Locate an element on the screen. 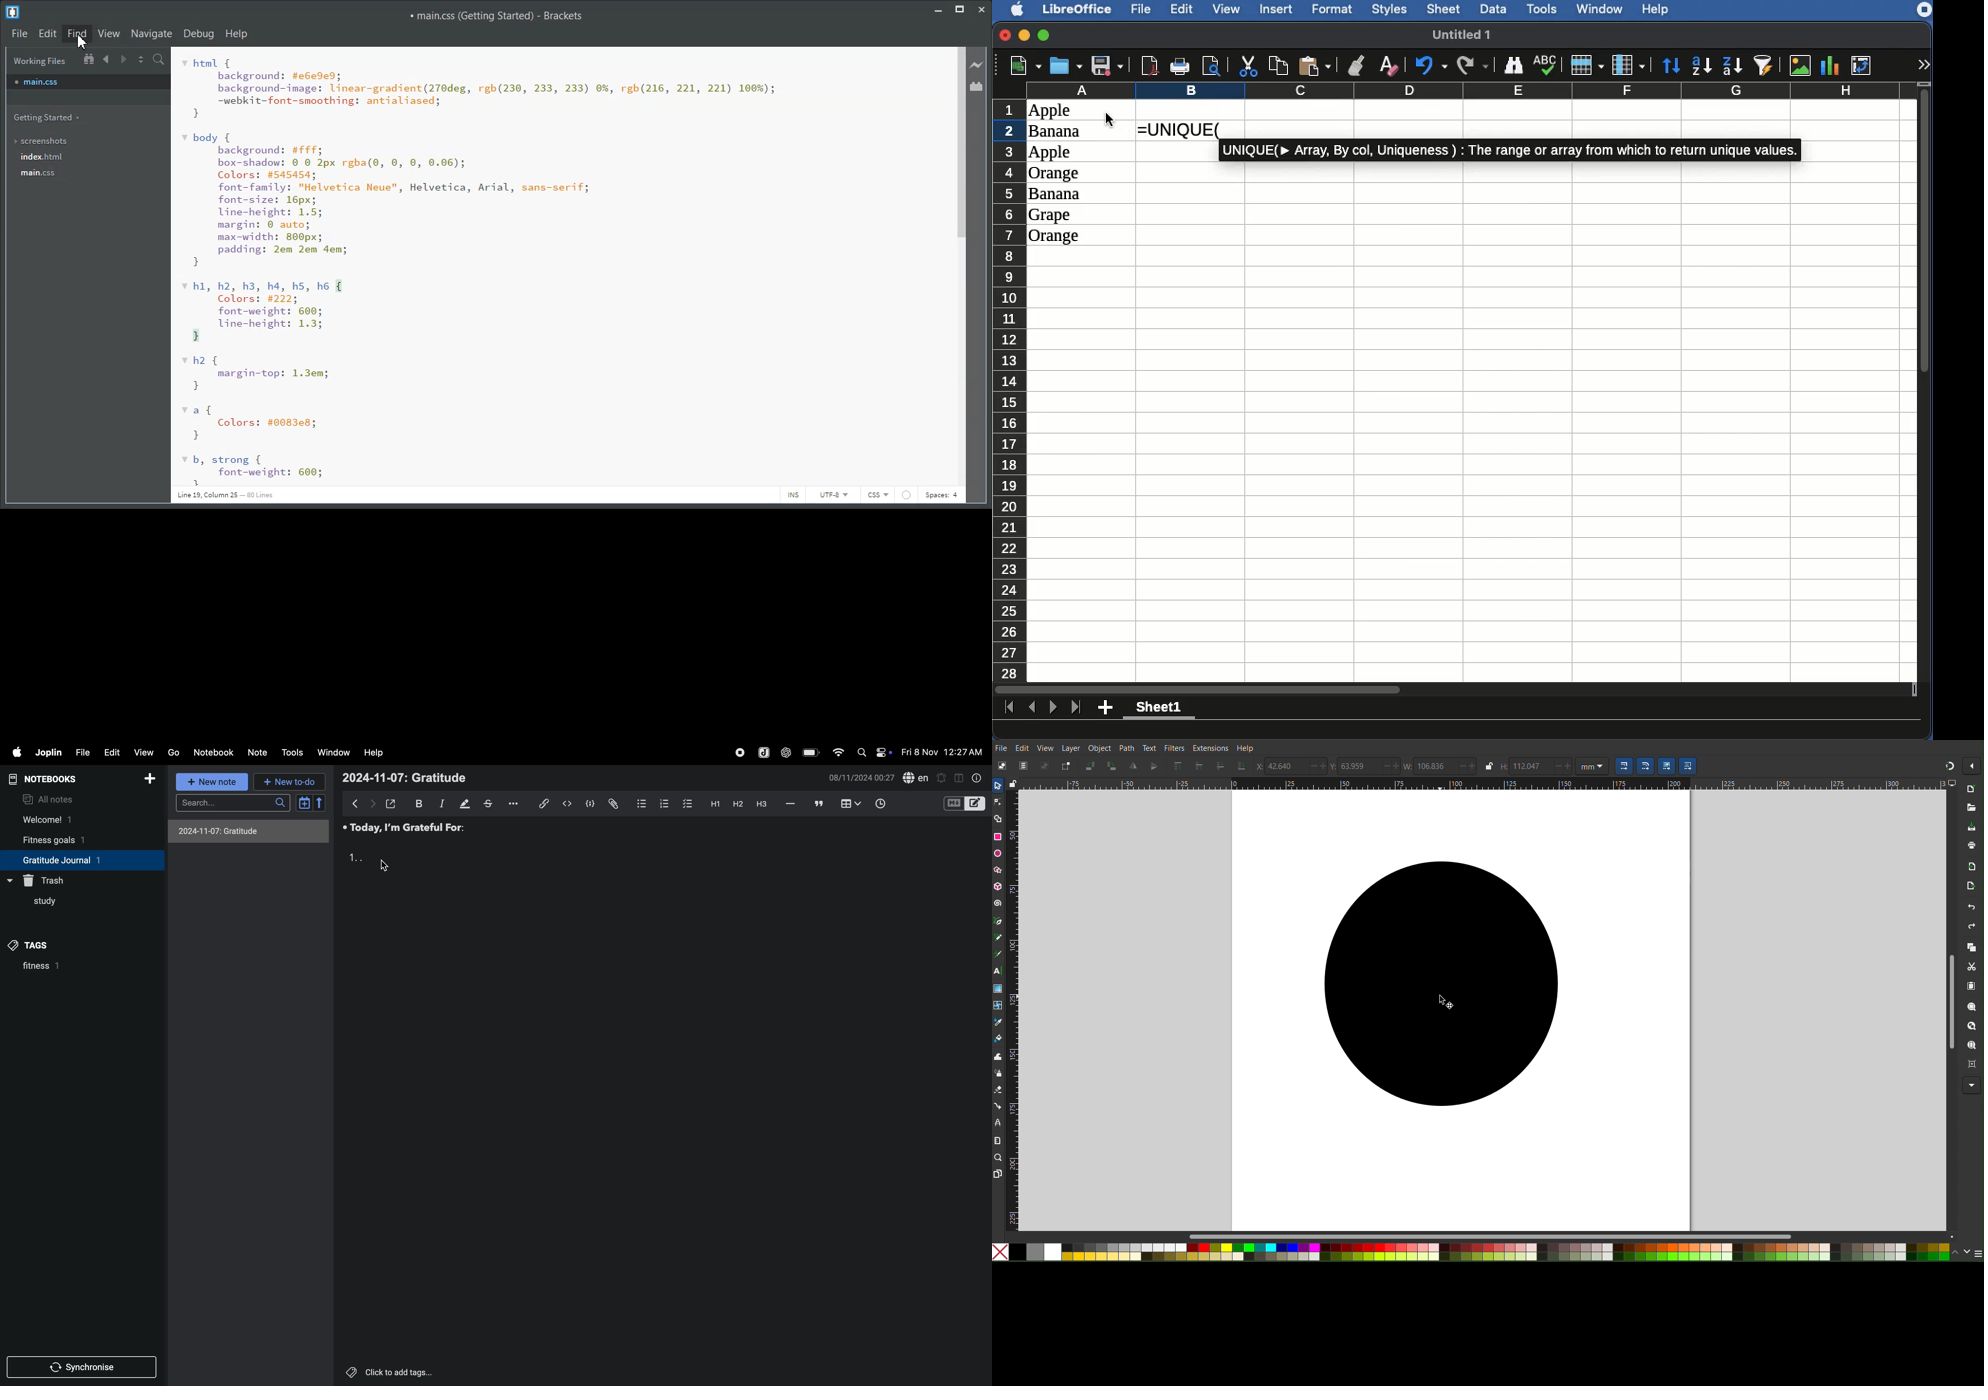  study is located at coordinates (39, 904).